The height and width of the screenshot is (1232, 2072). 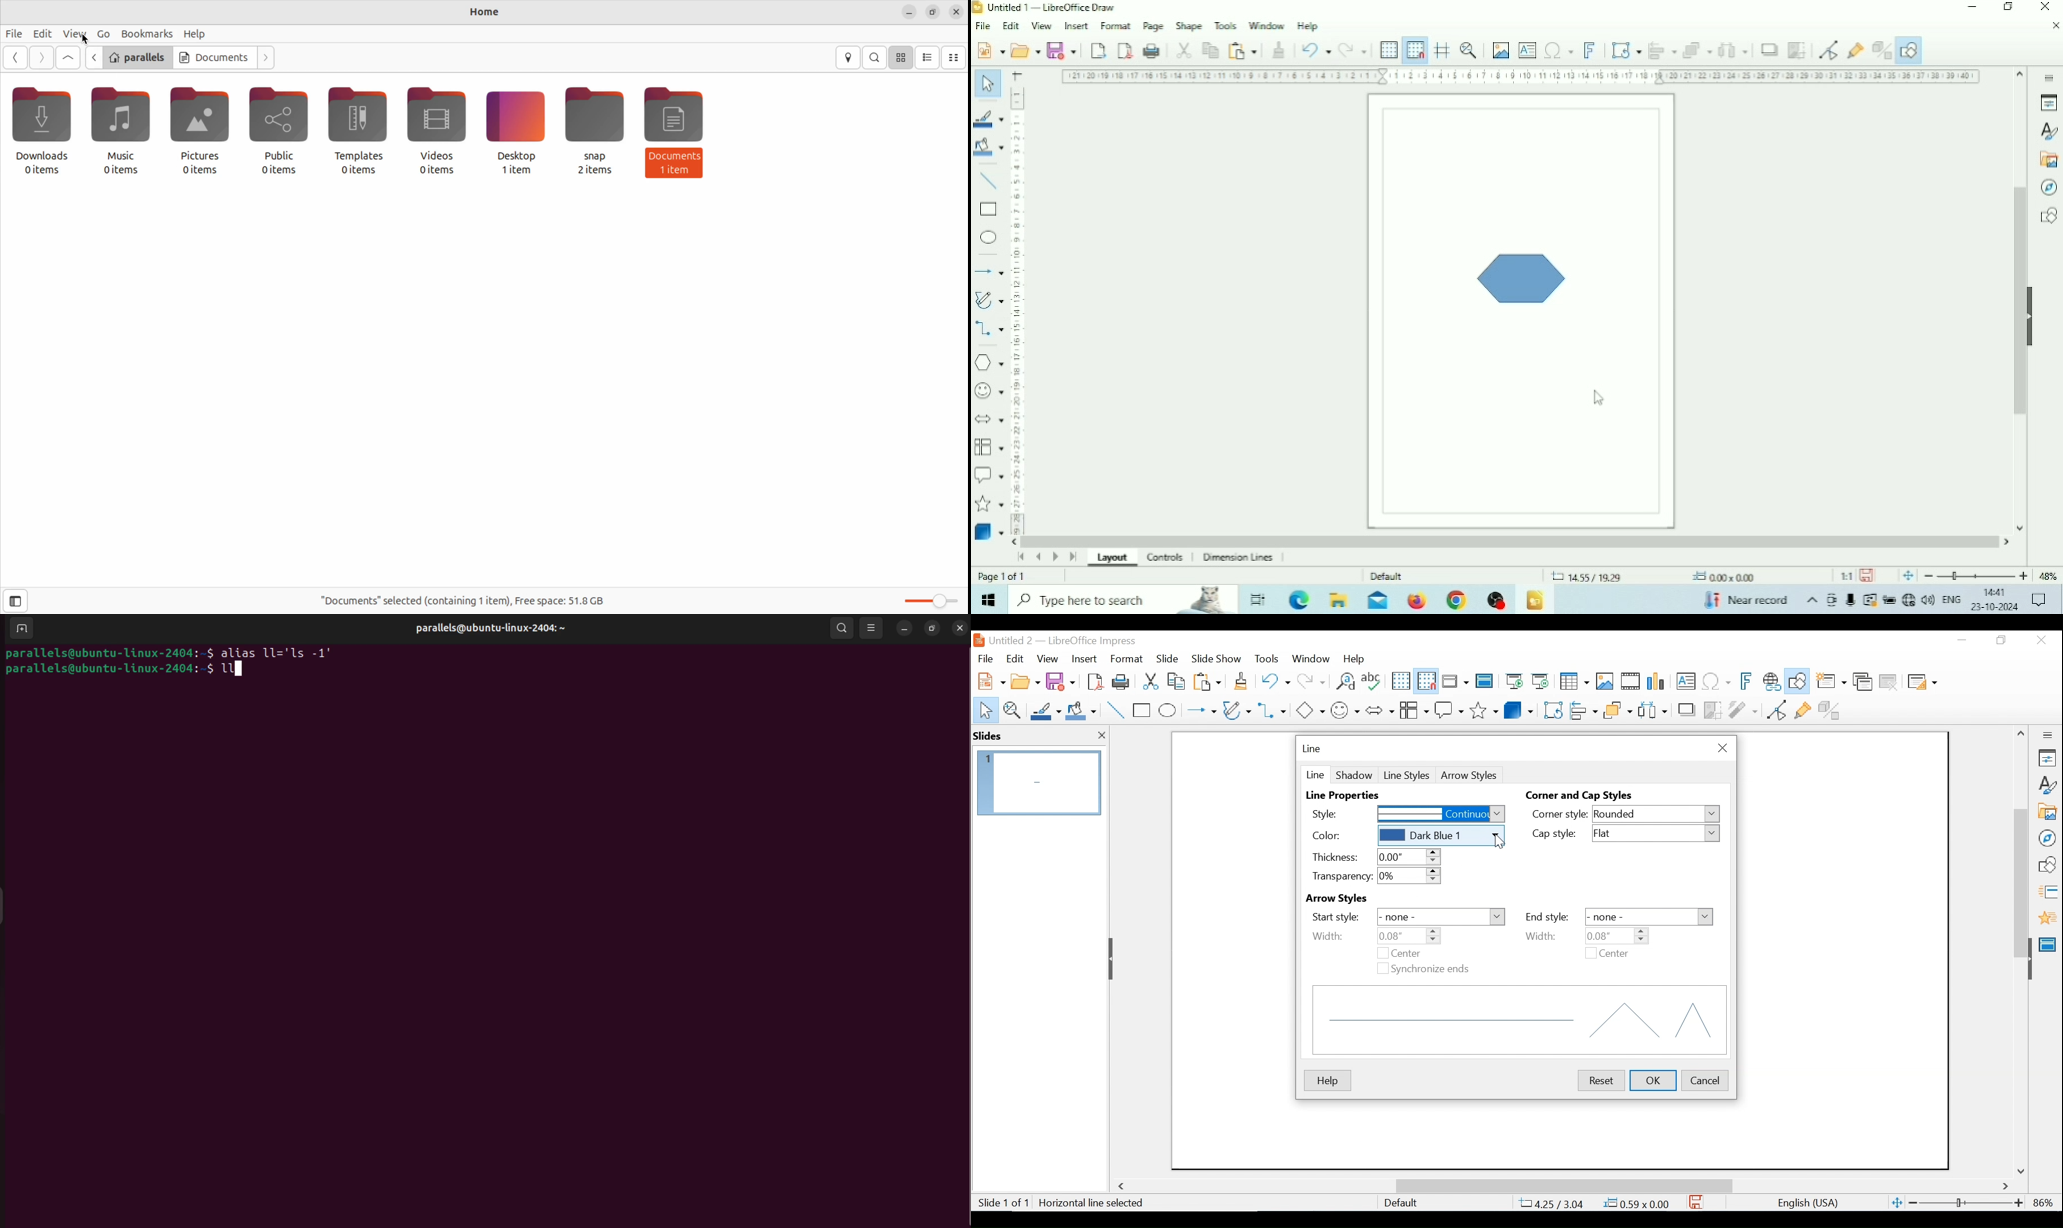 I want to click on Delete Slide, so click(x=1888, y=682).